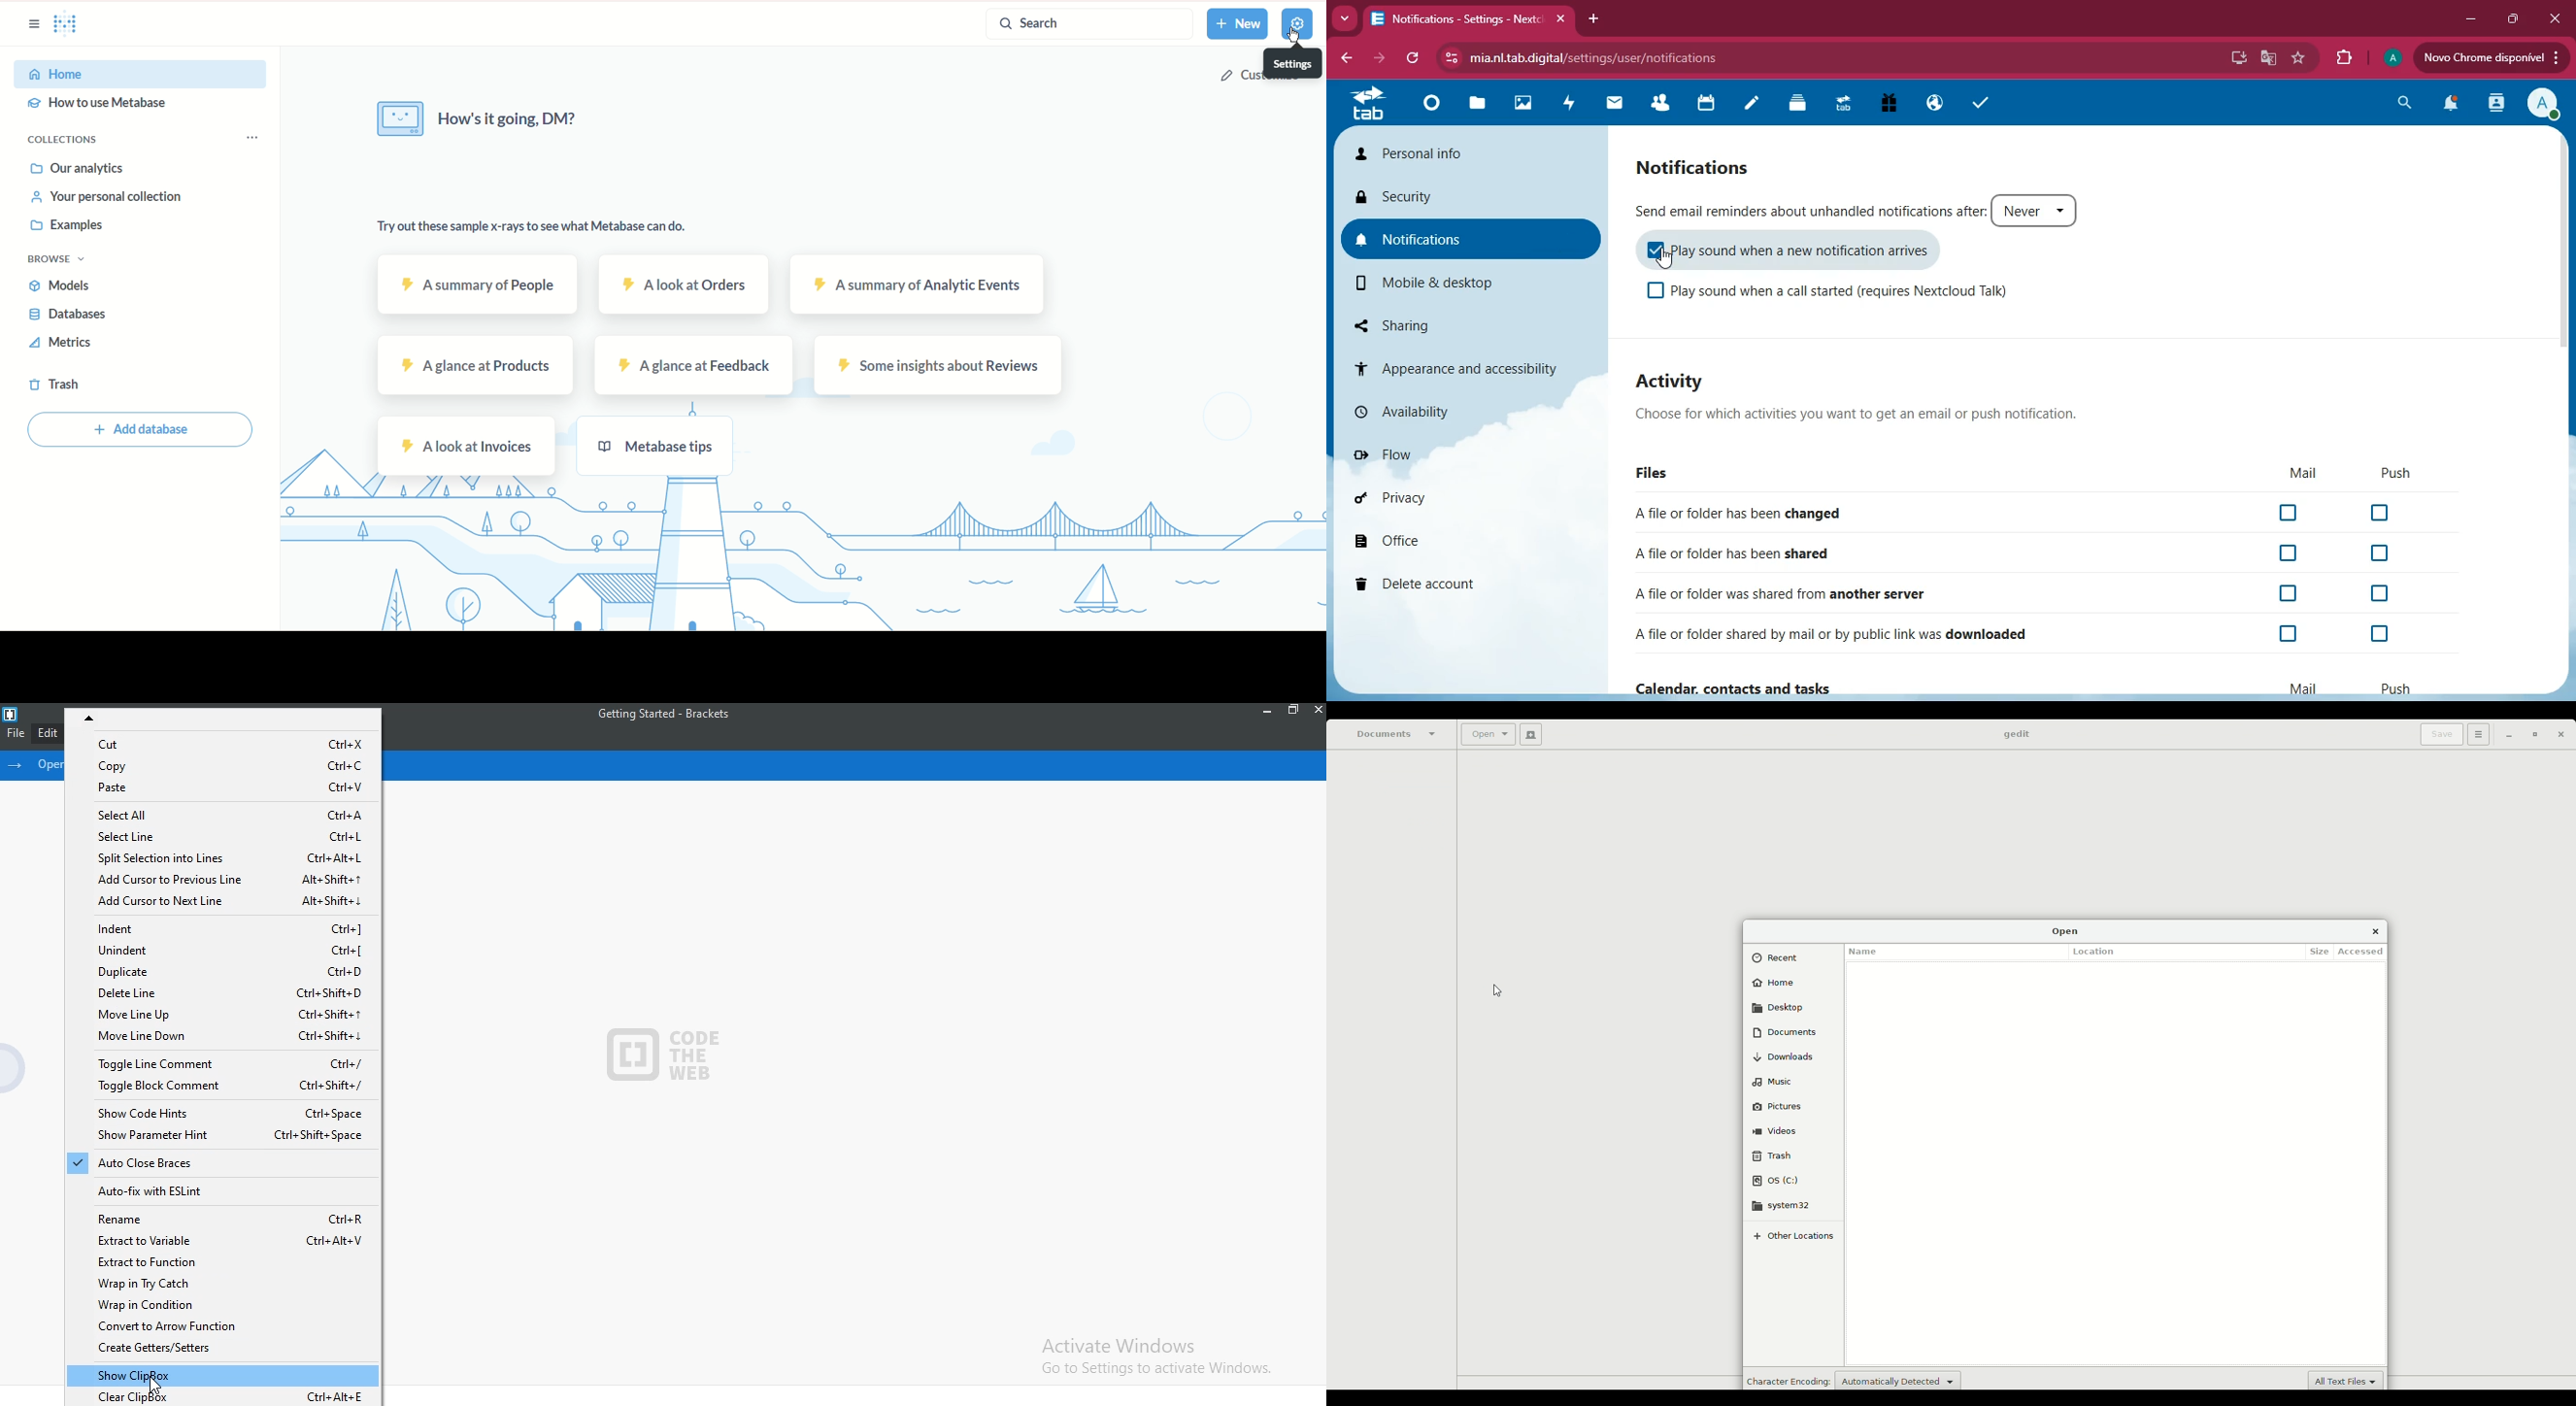 The height and width of the screenshot is (1428, 2576). I want to click on off, so click(2381, 514).